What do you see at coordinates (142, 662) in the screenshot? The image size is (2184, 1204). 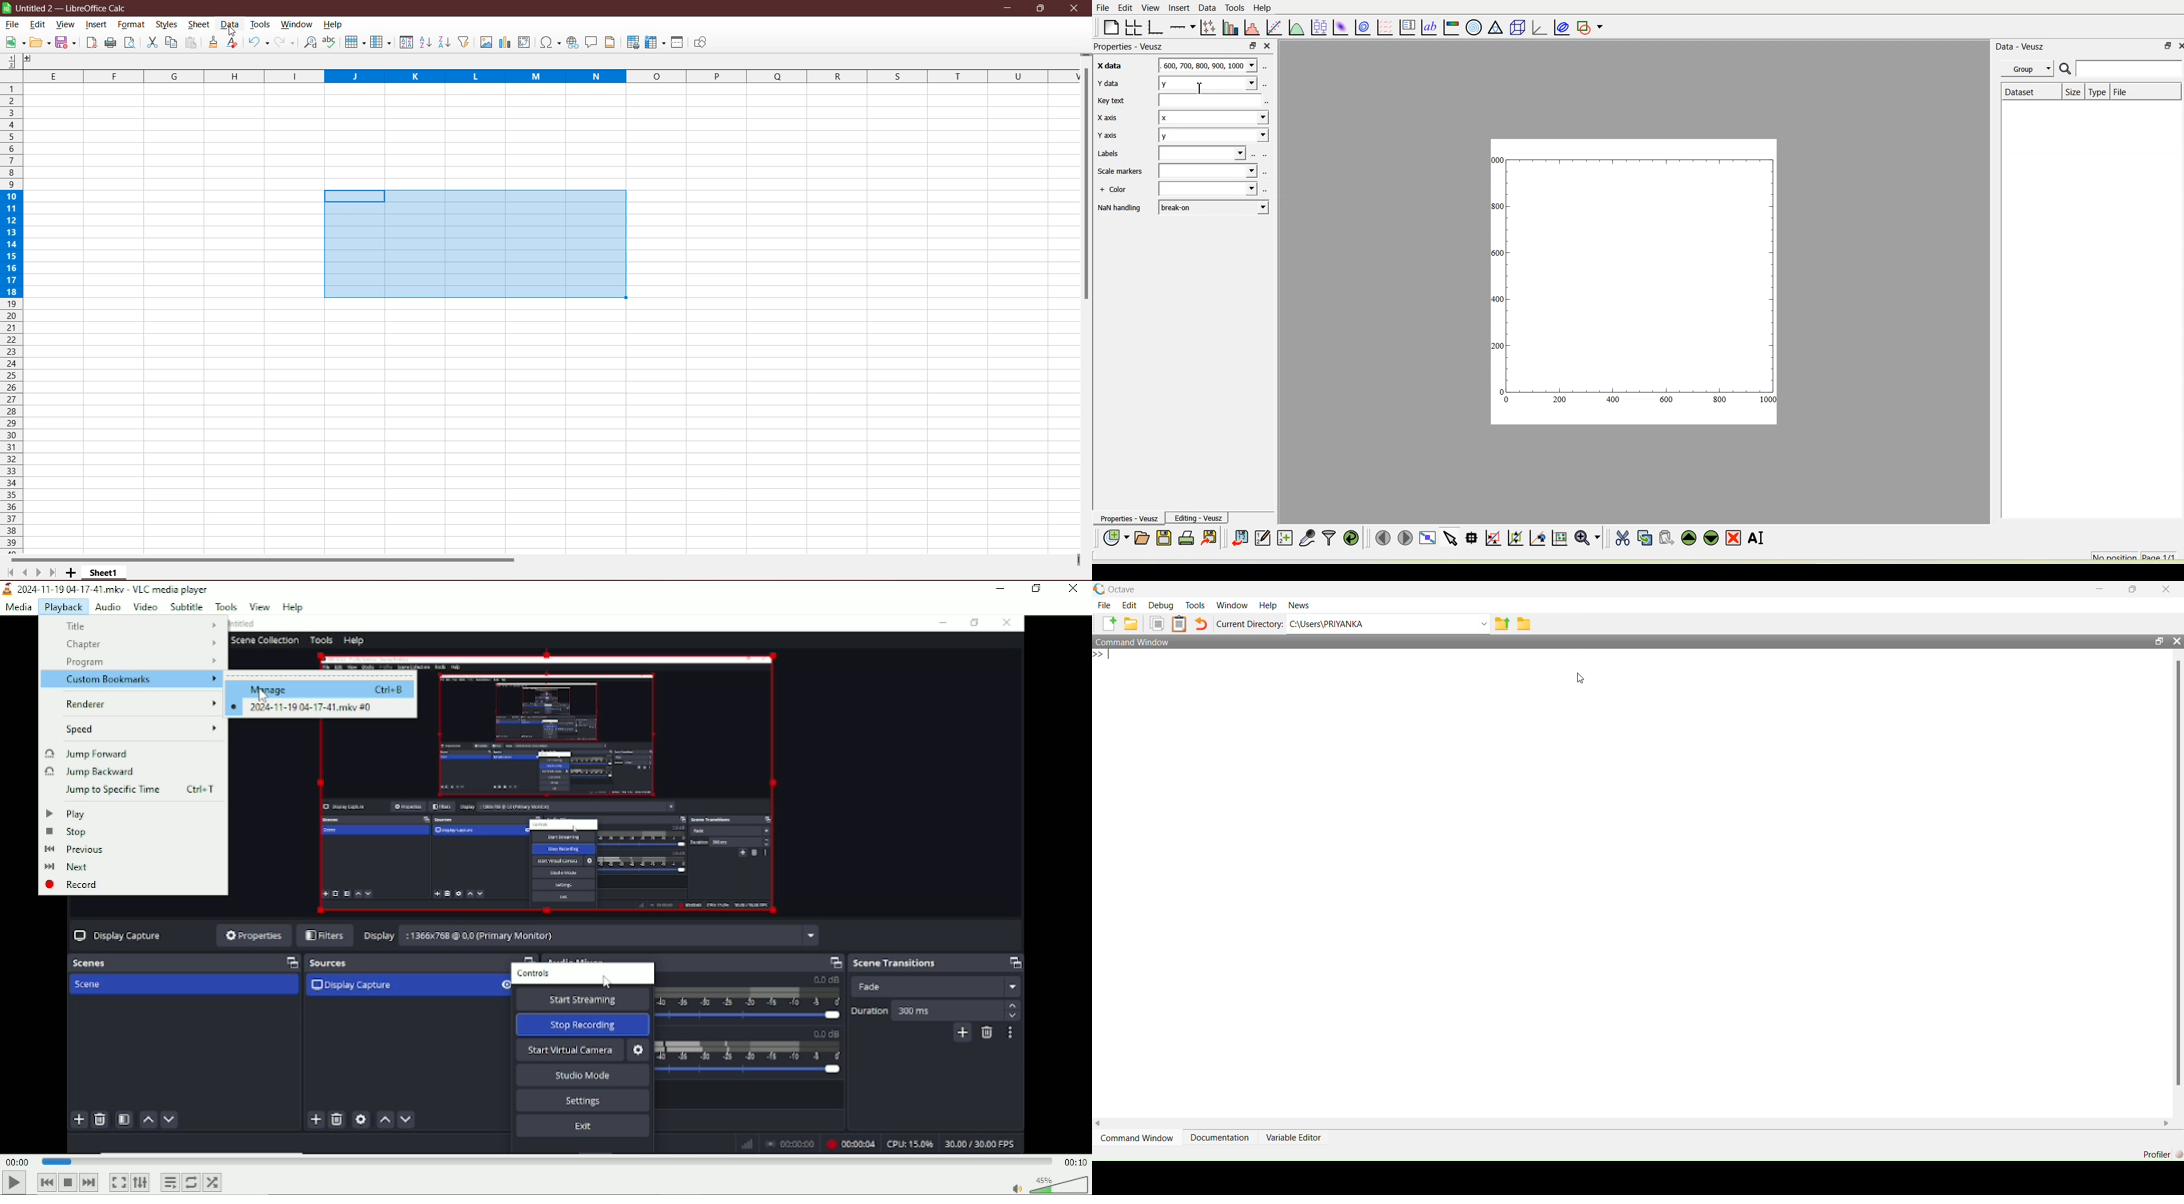 I see `Program` at bounding box center [142, 662].